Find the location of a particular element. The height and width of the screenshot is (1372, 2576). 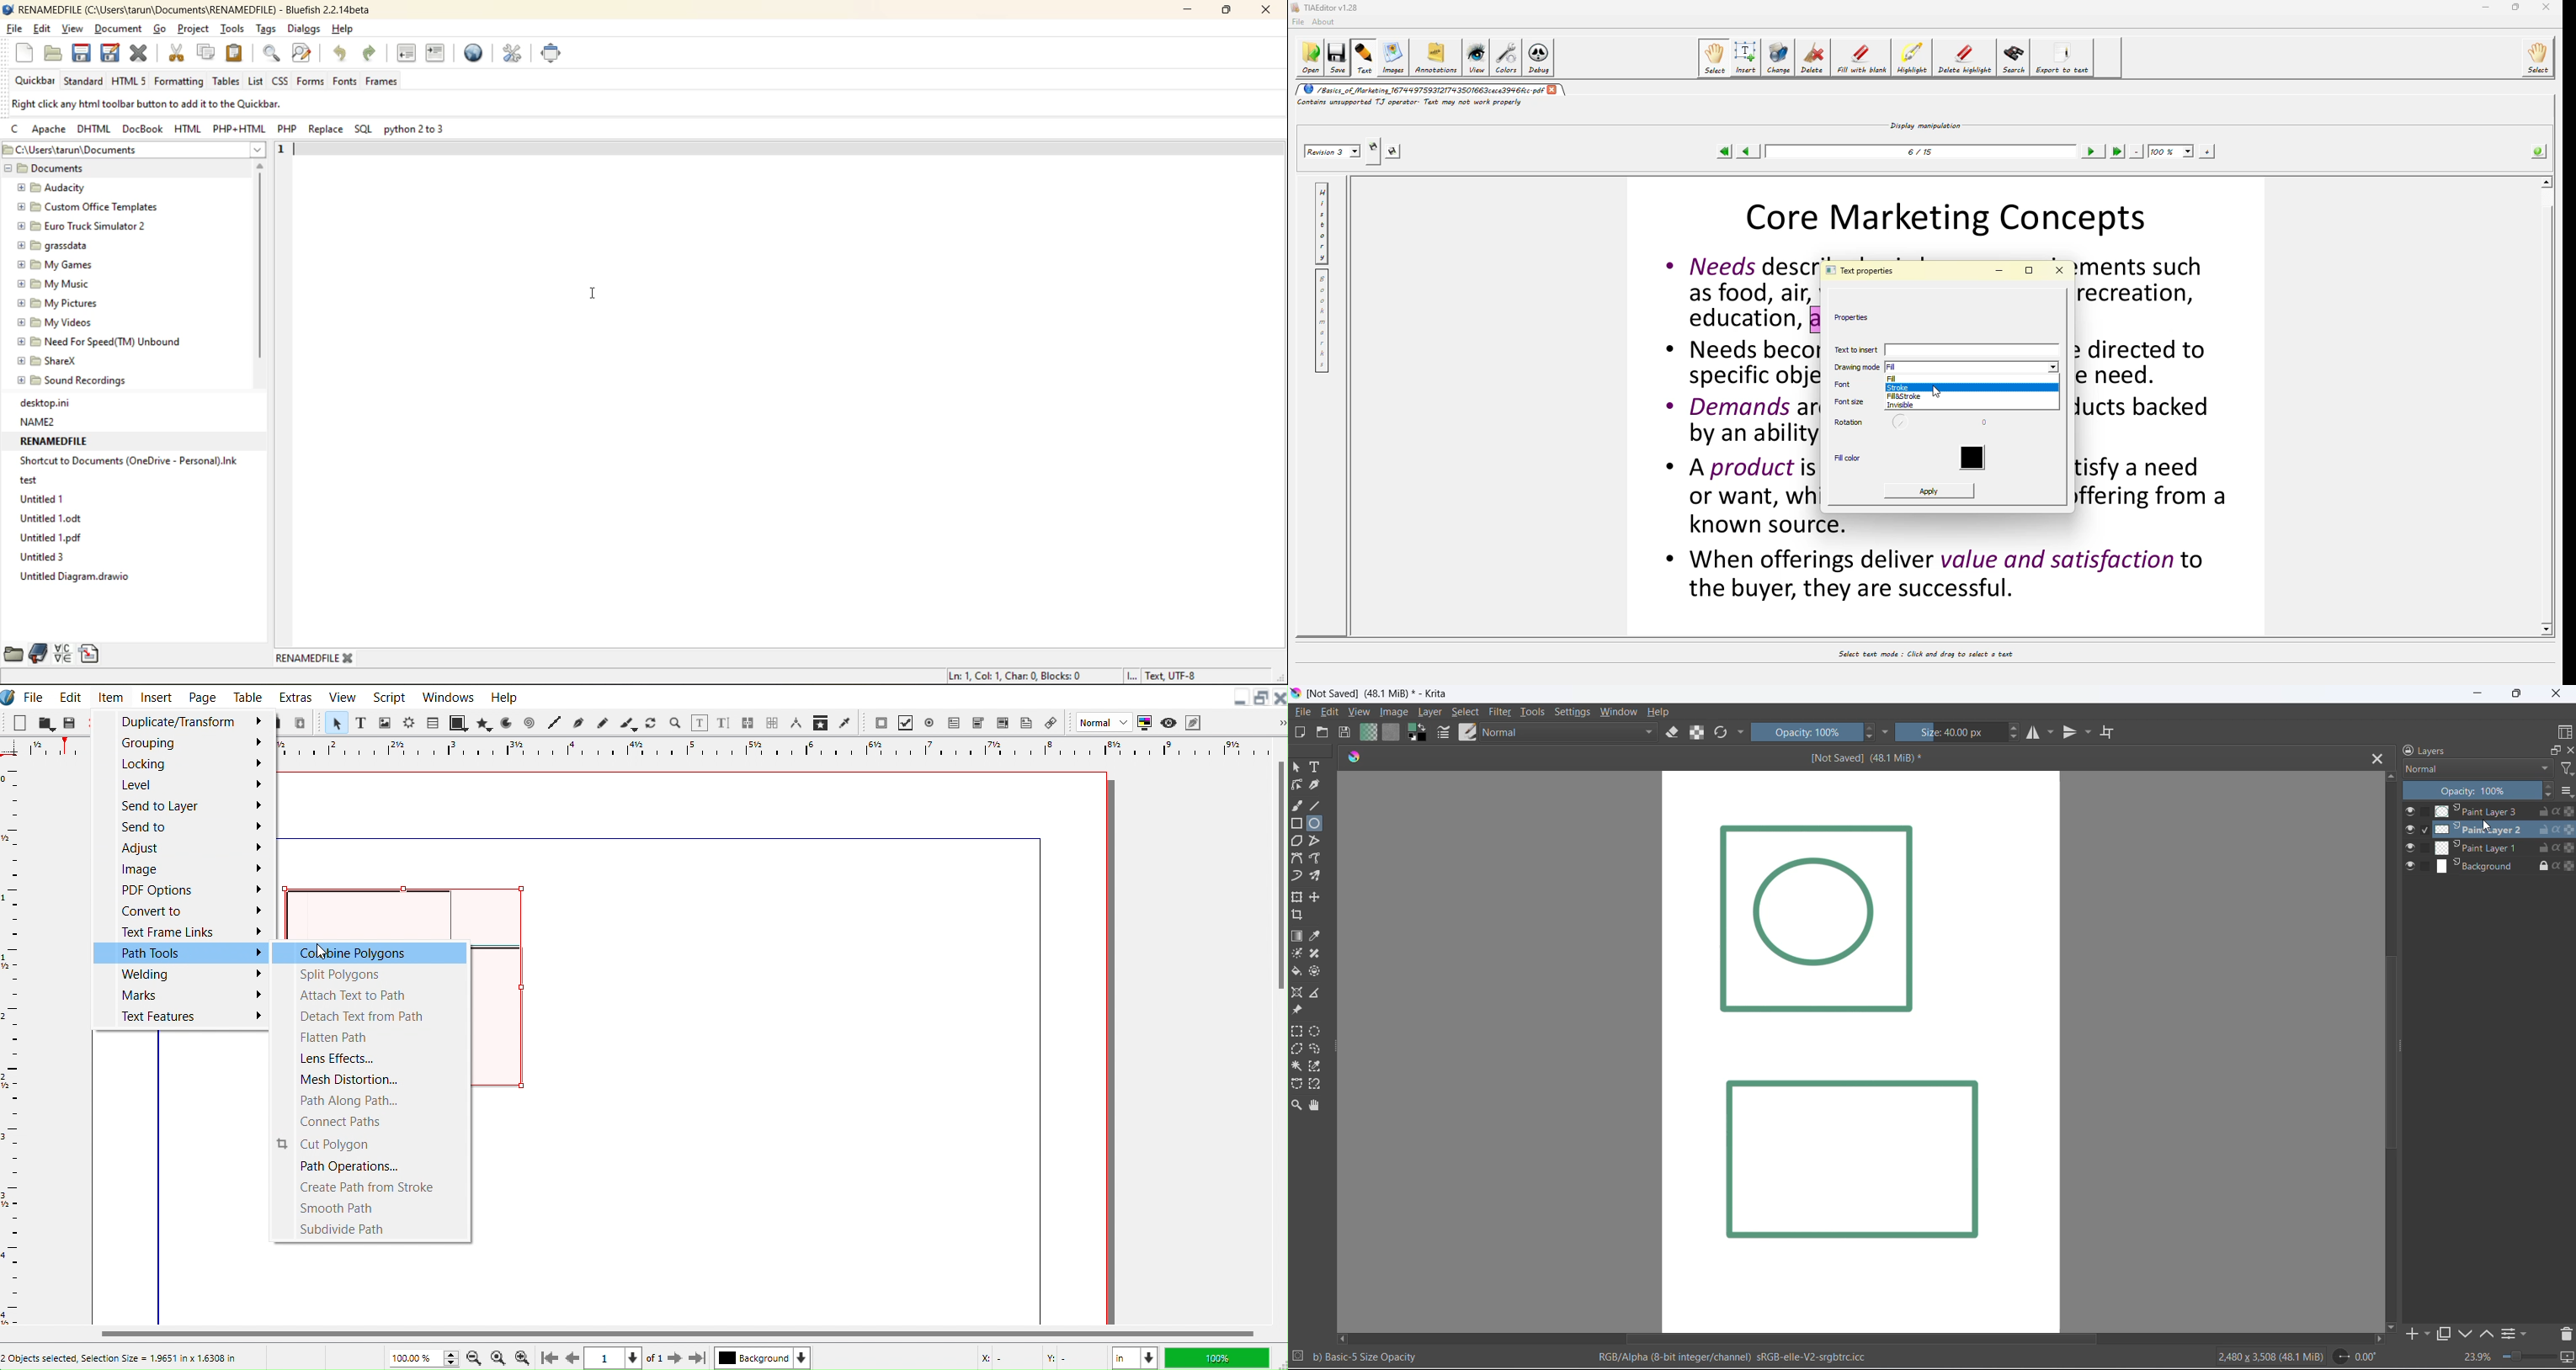

formatting is located at coordinates (180, 82).